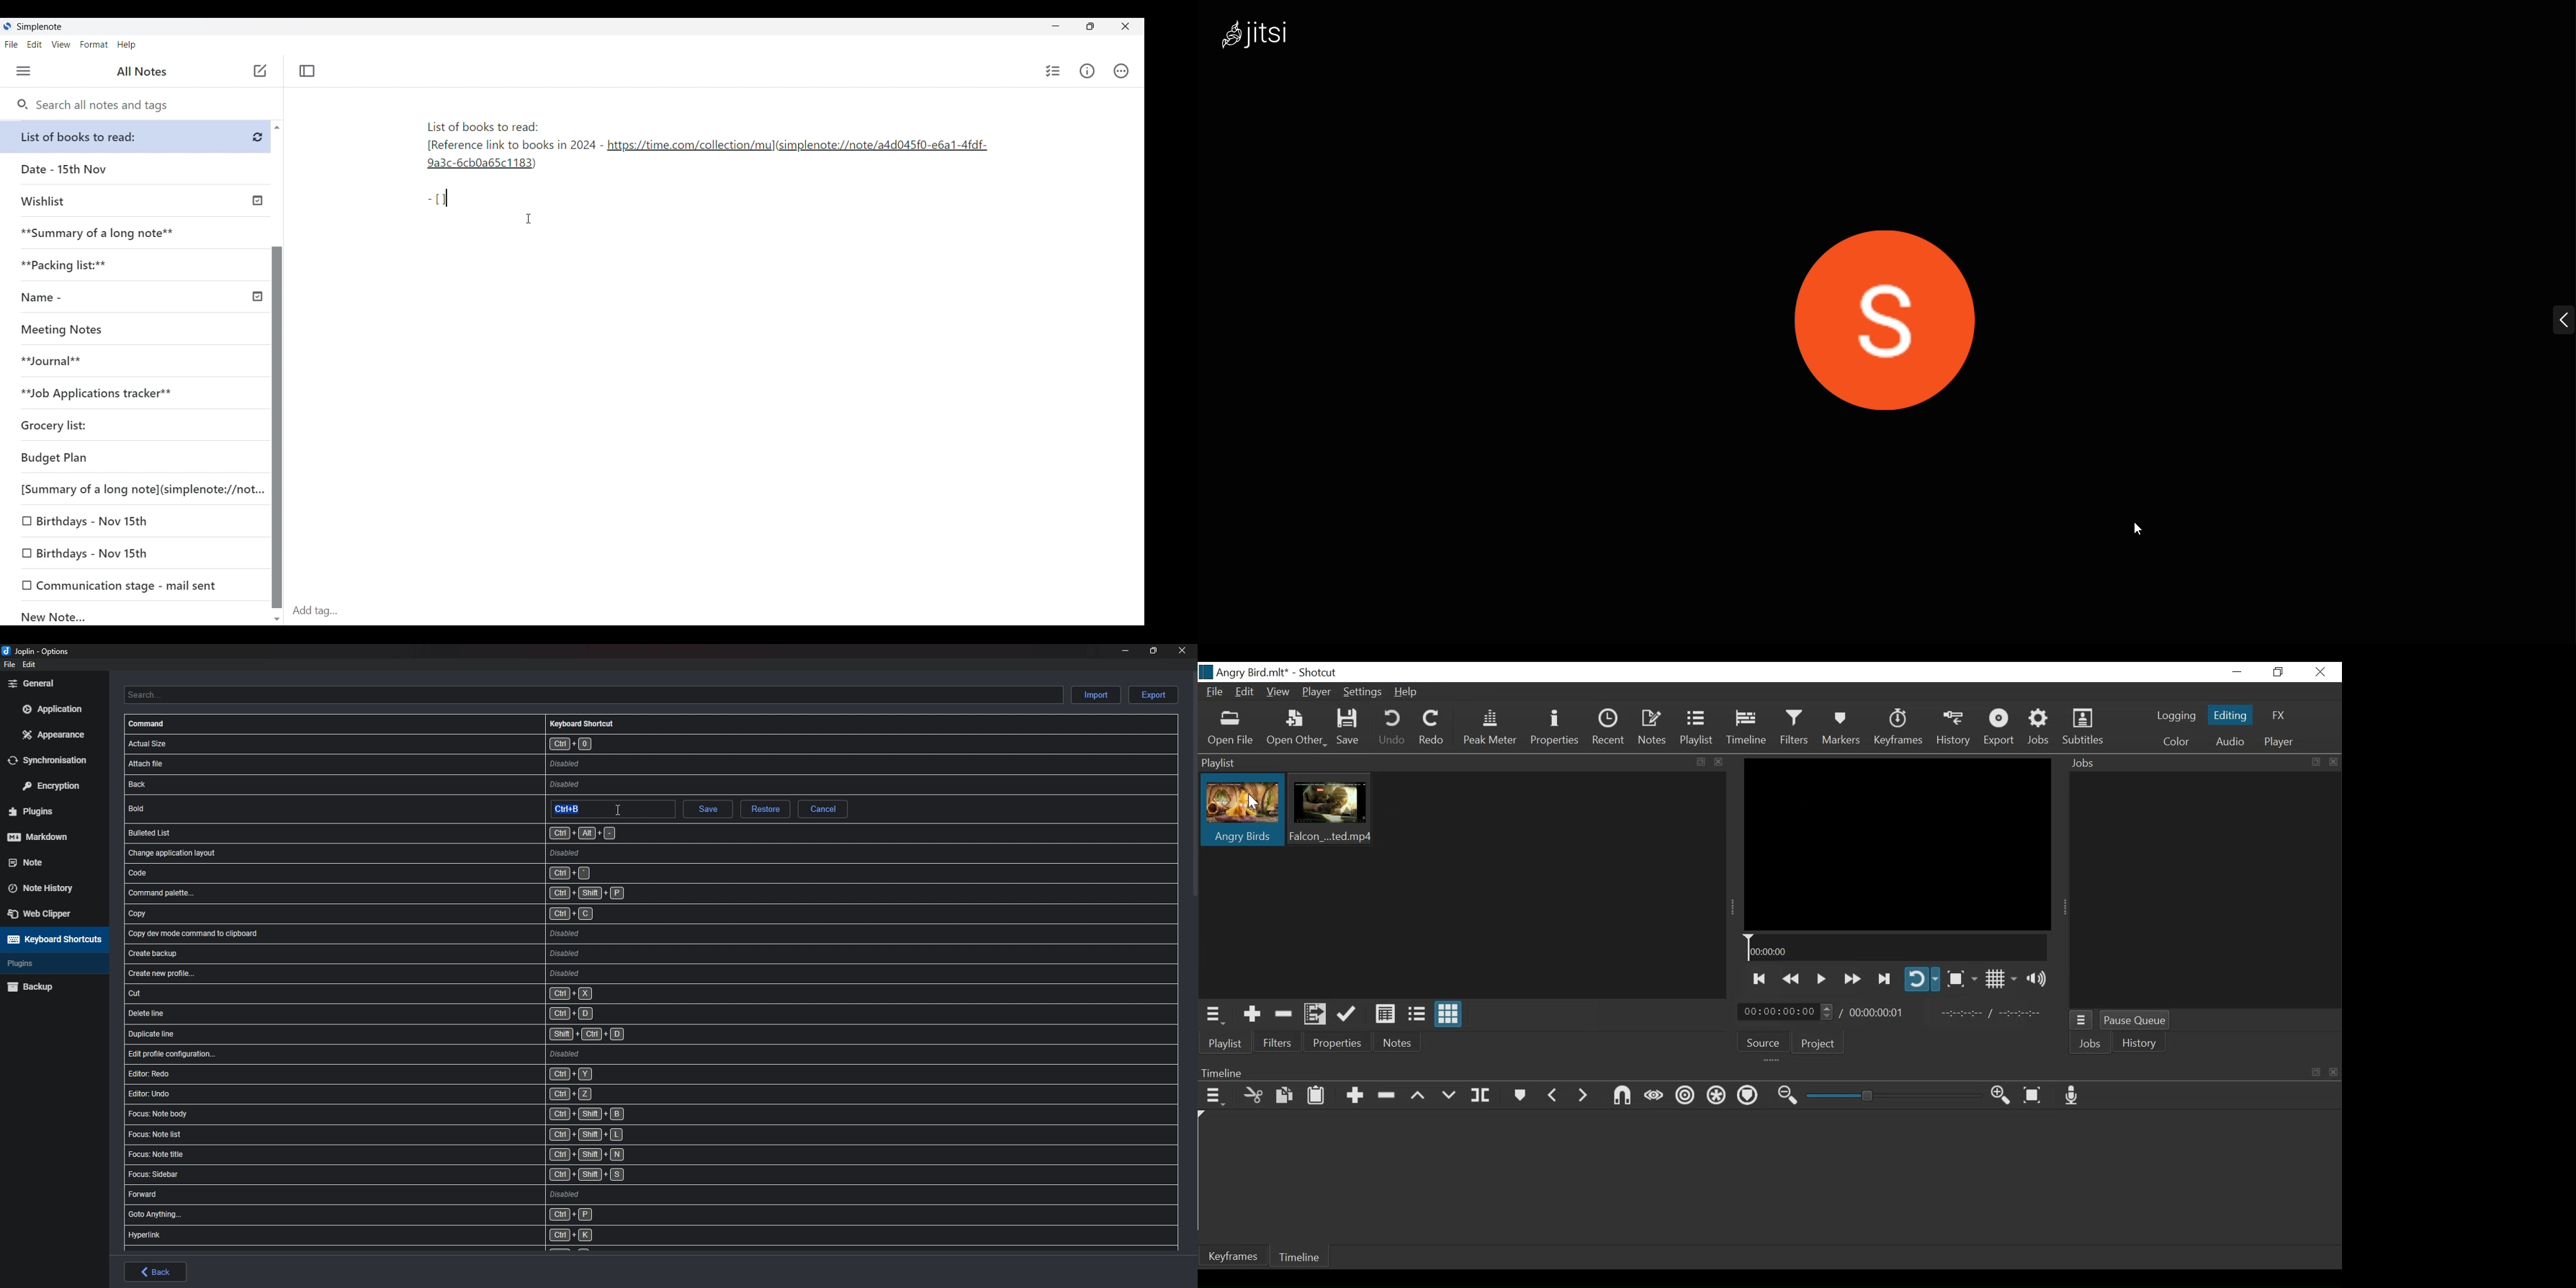 The width and height of the screenshot is (2576, 1288). I want to click on hotkey, so click(578, 809).